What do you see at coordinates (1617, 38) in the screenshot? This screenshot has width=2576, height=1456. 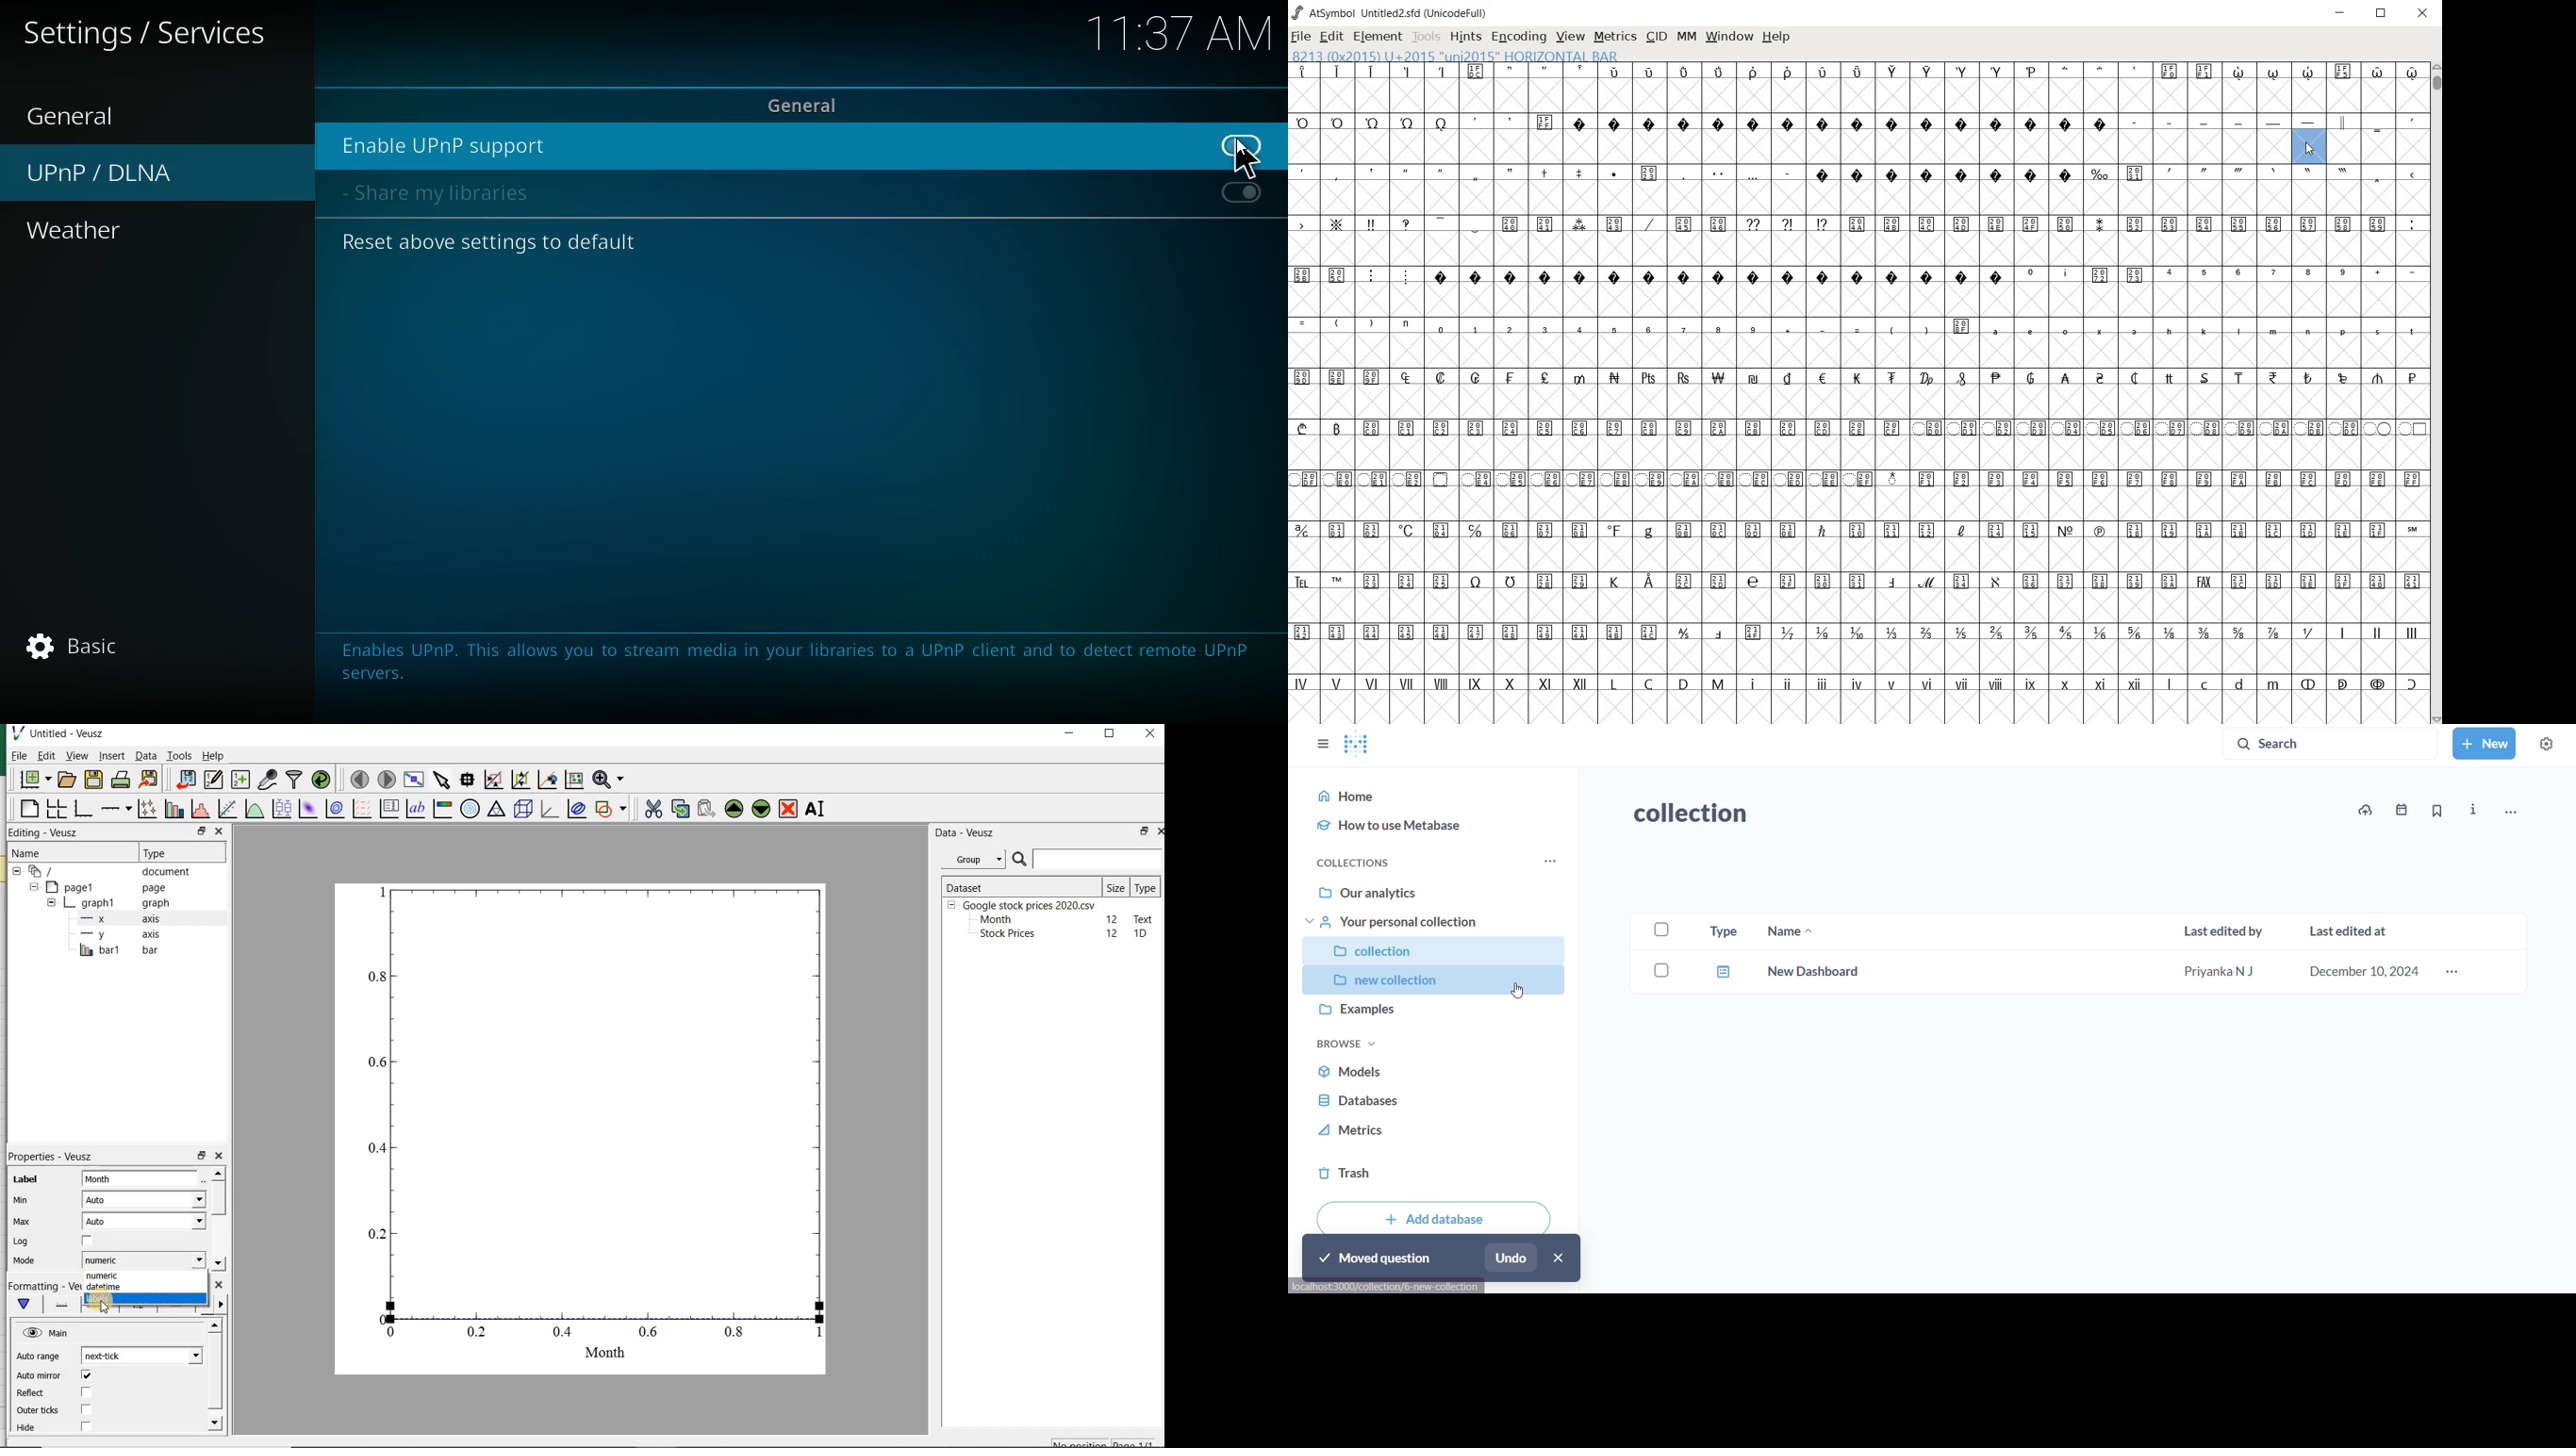 I see `METRICS` at bounding box center [1617, 38].